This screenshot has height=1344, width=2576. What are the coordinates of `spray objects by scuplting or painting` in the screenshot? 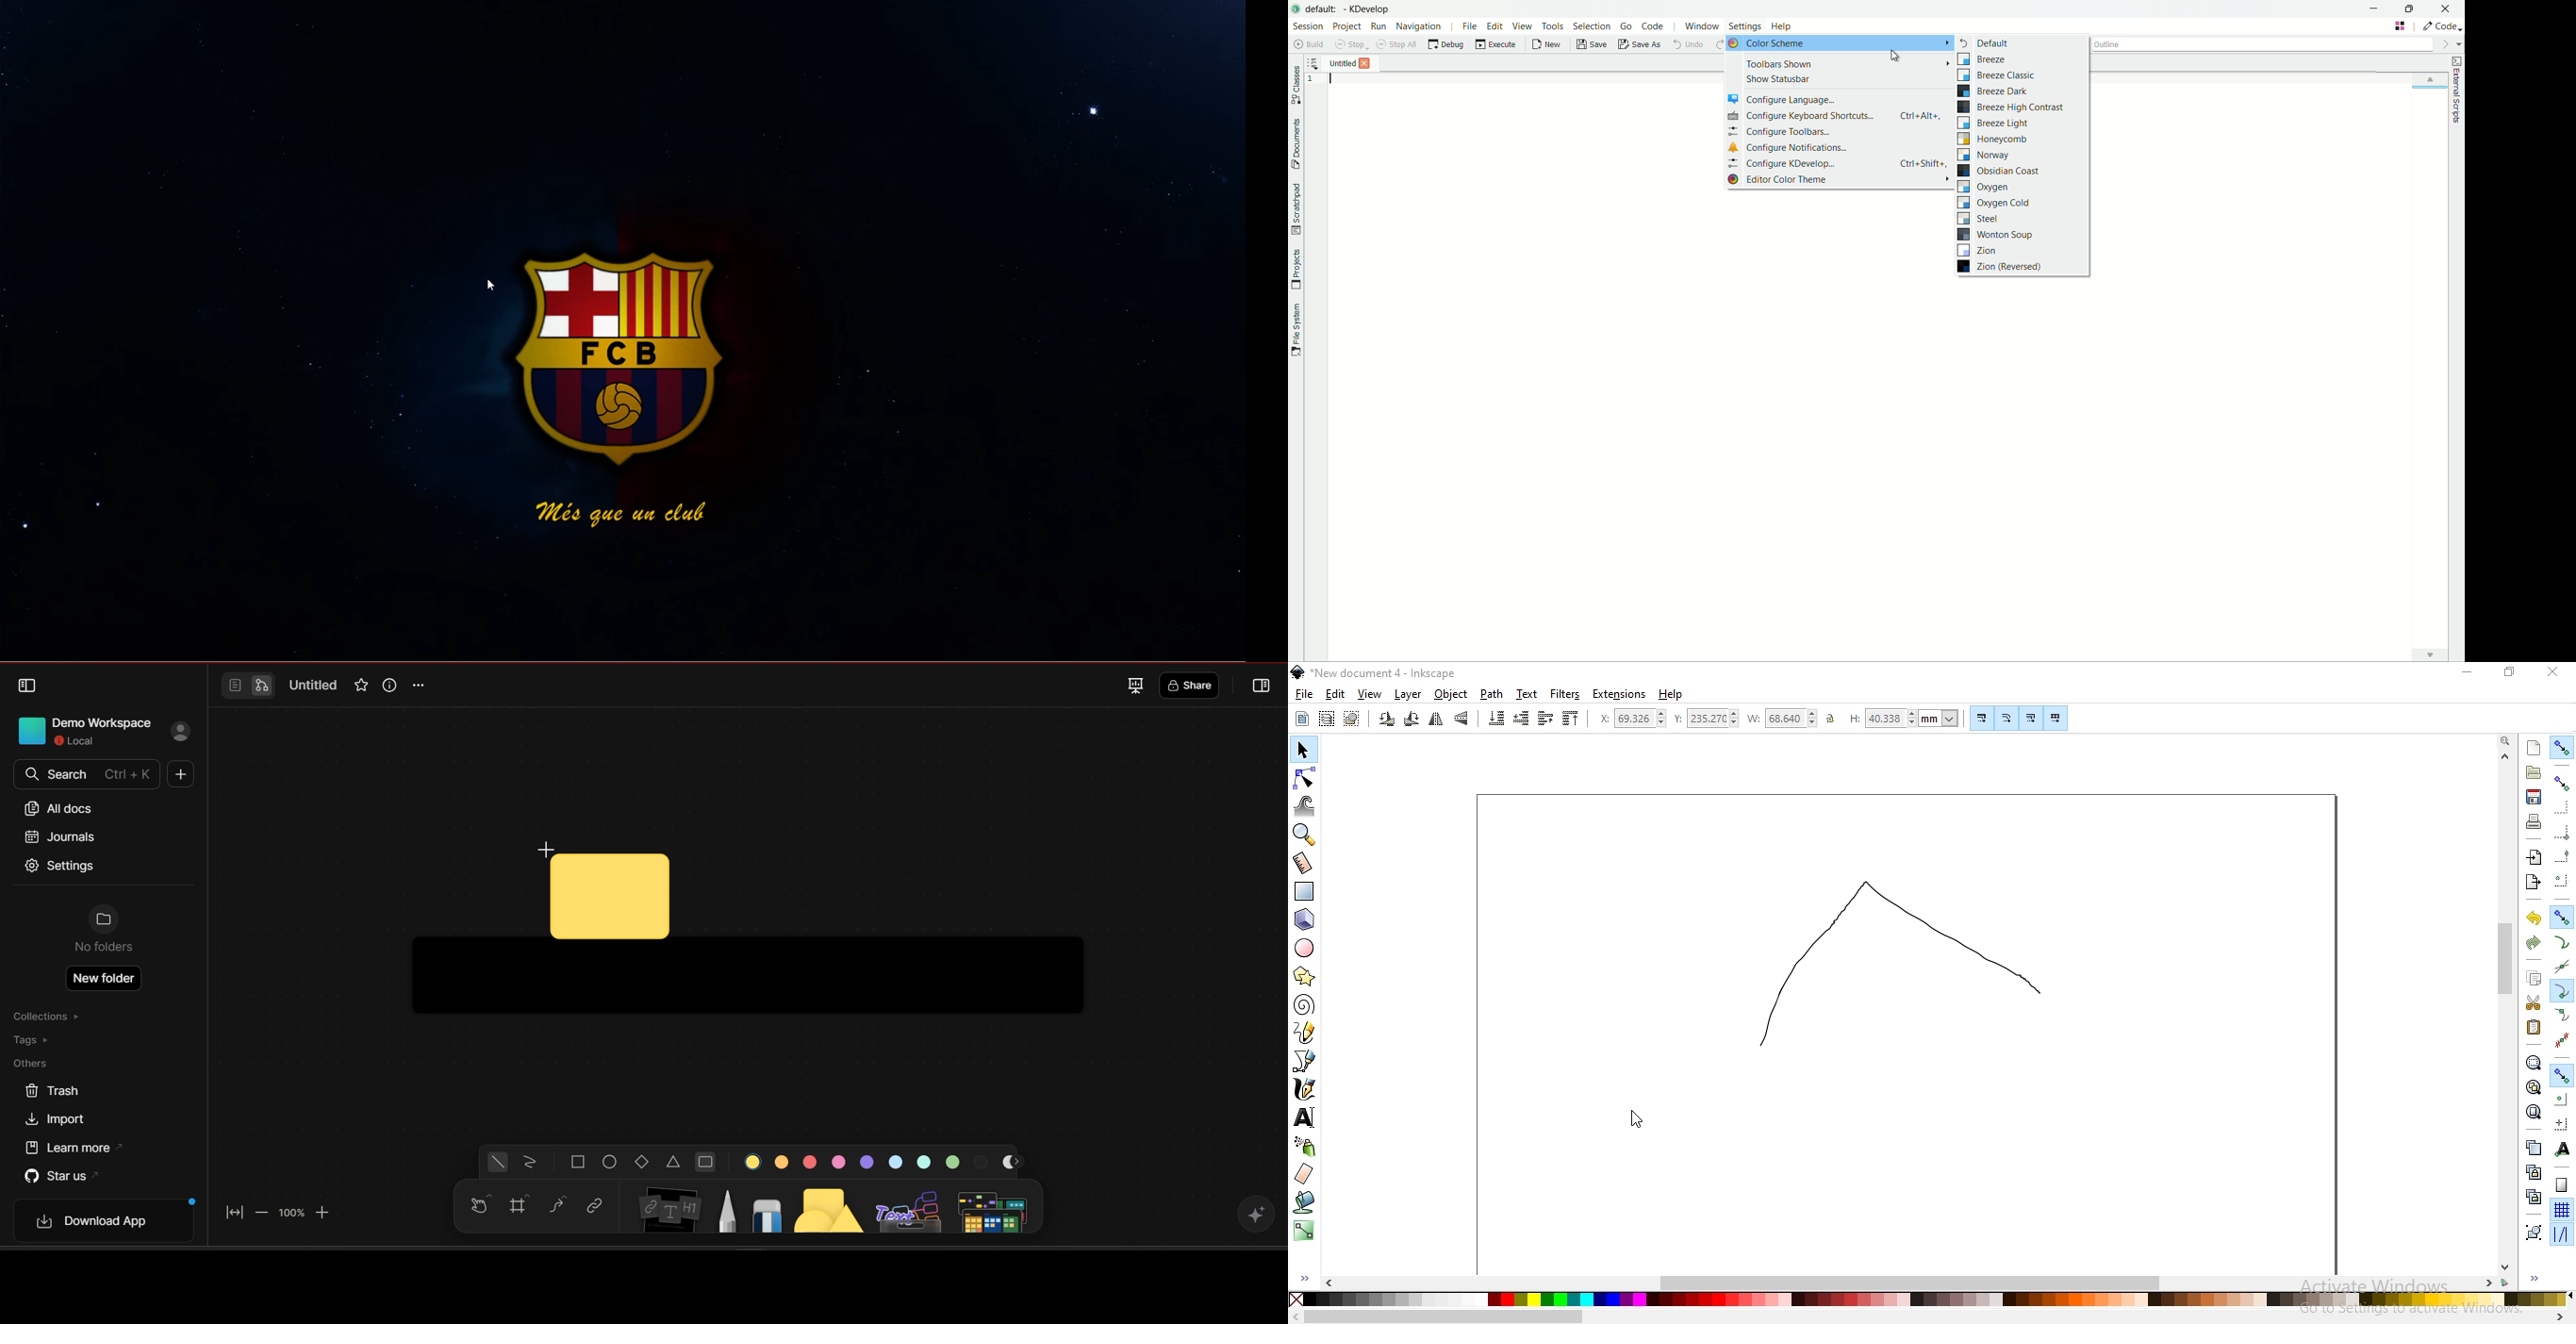 It's located at (1306, 1146).